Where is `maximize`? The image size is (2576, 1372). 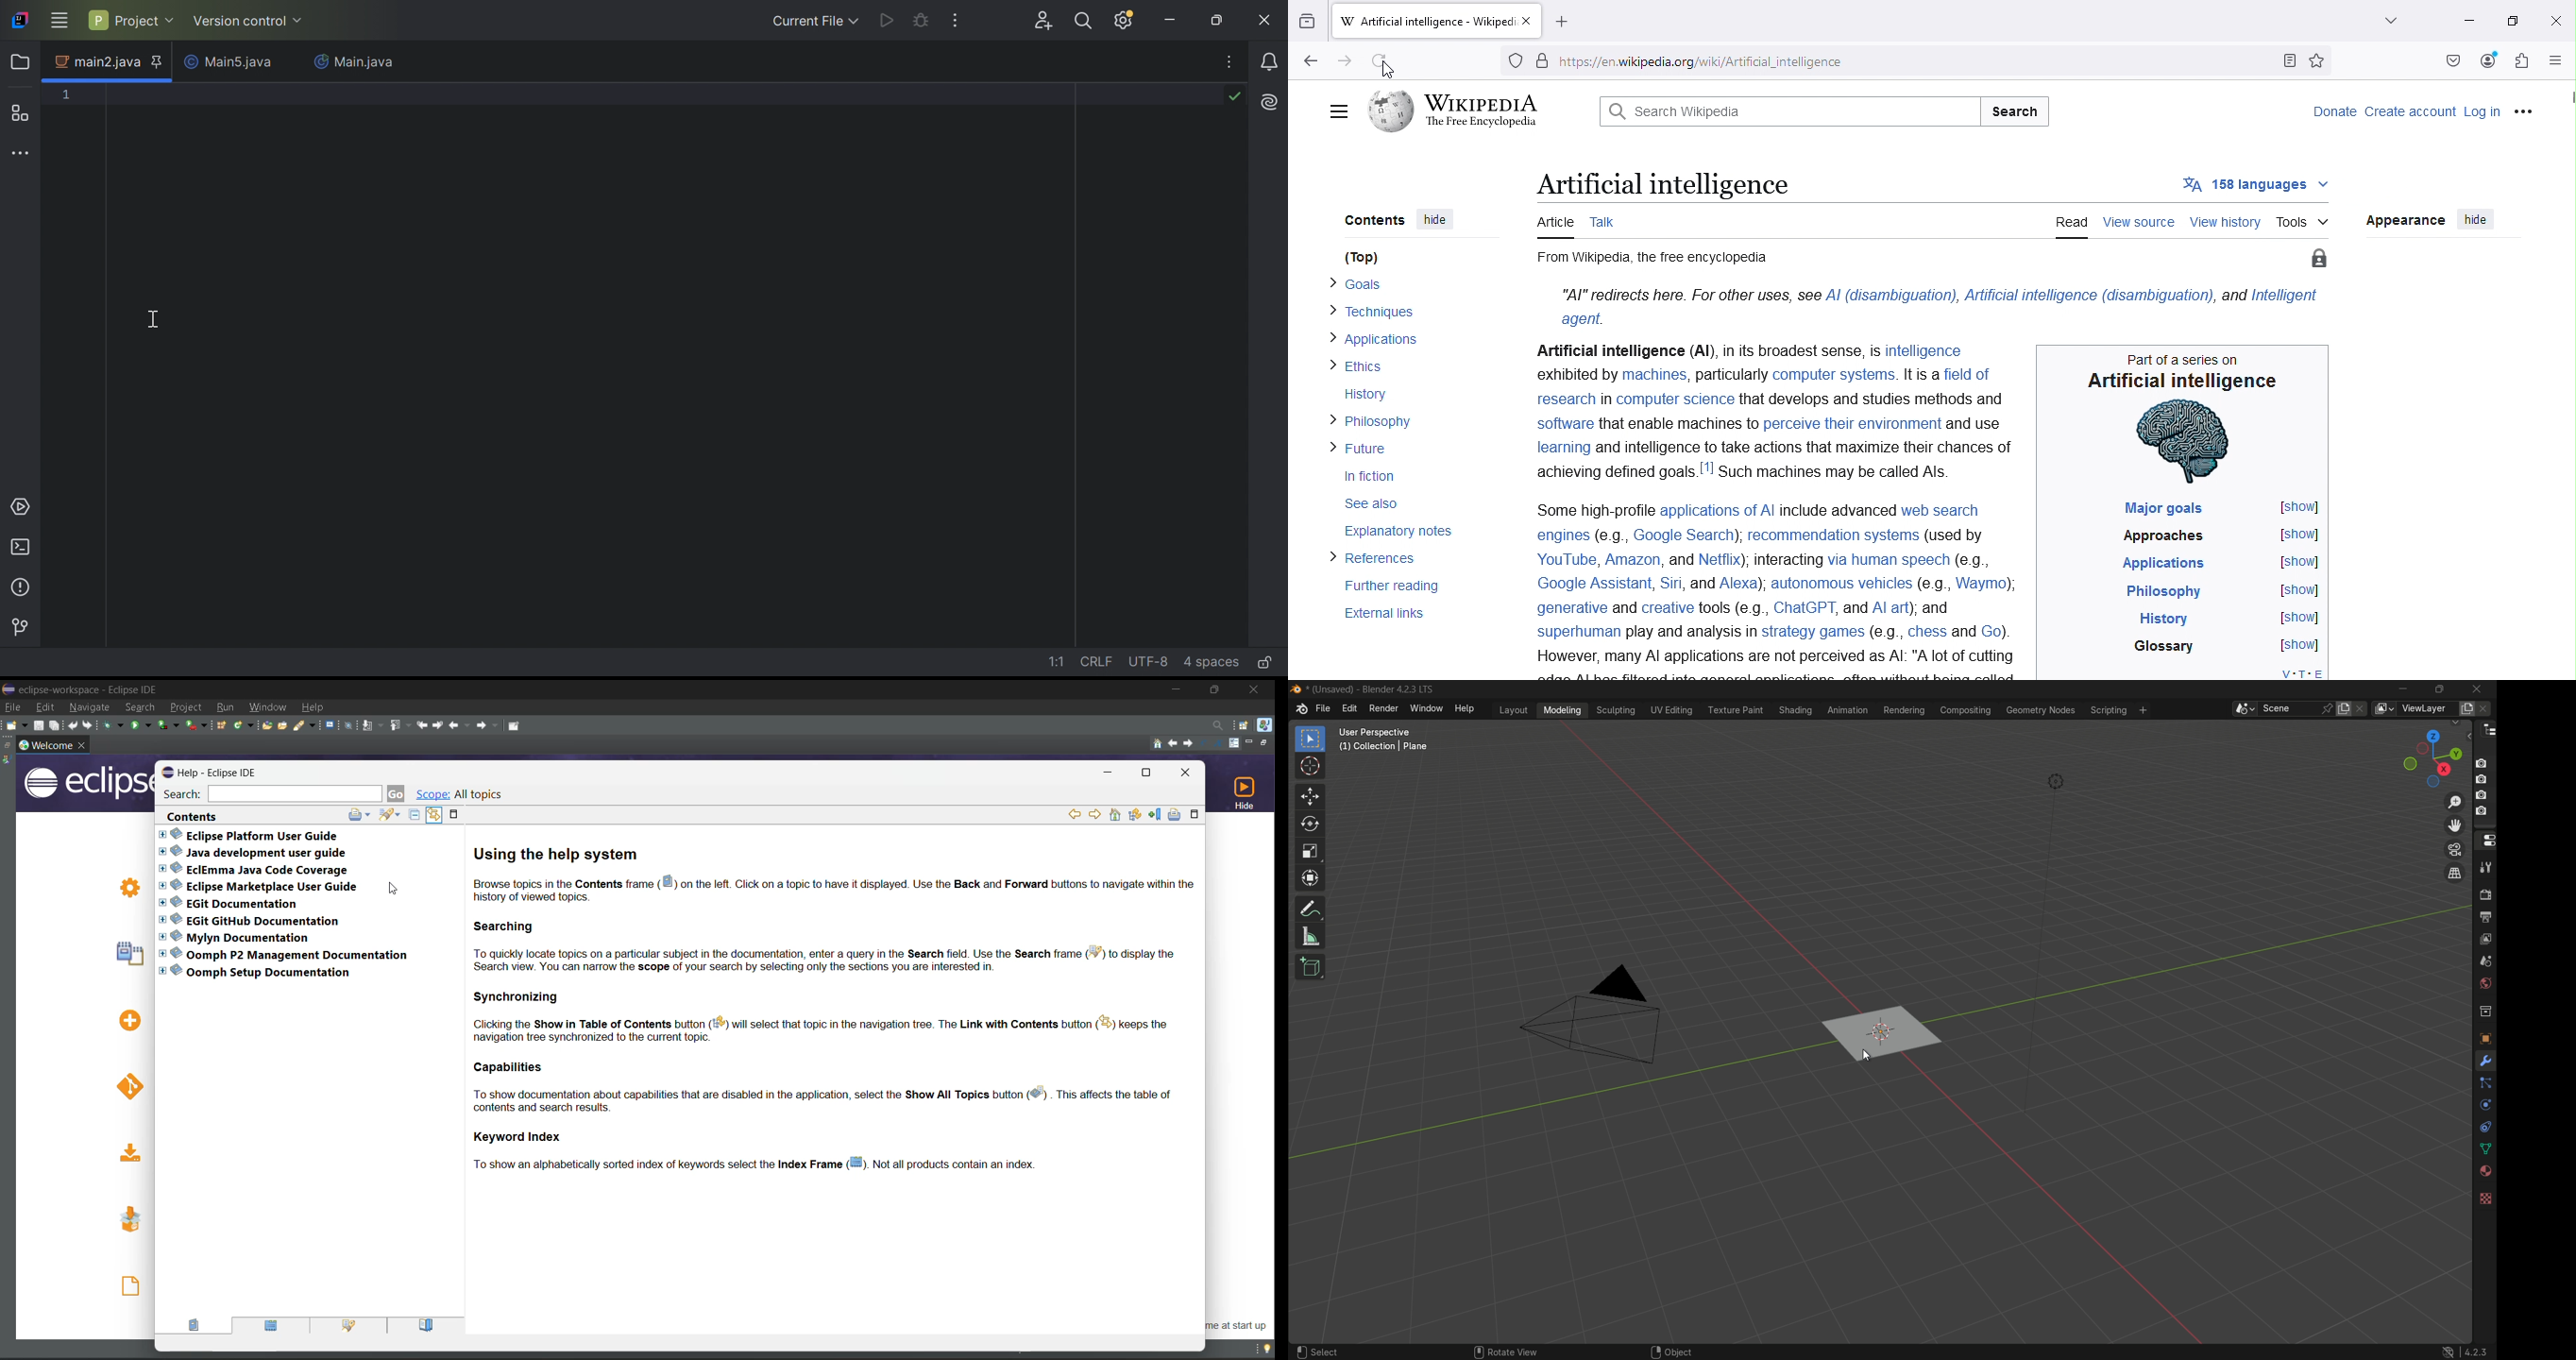 maximize is located at coordinates (1194, 816).